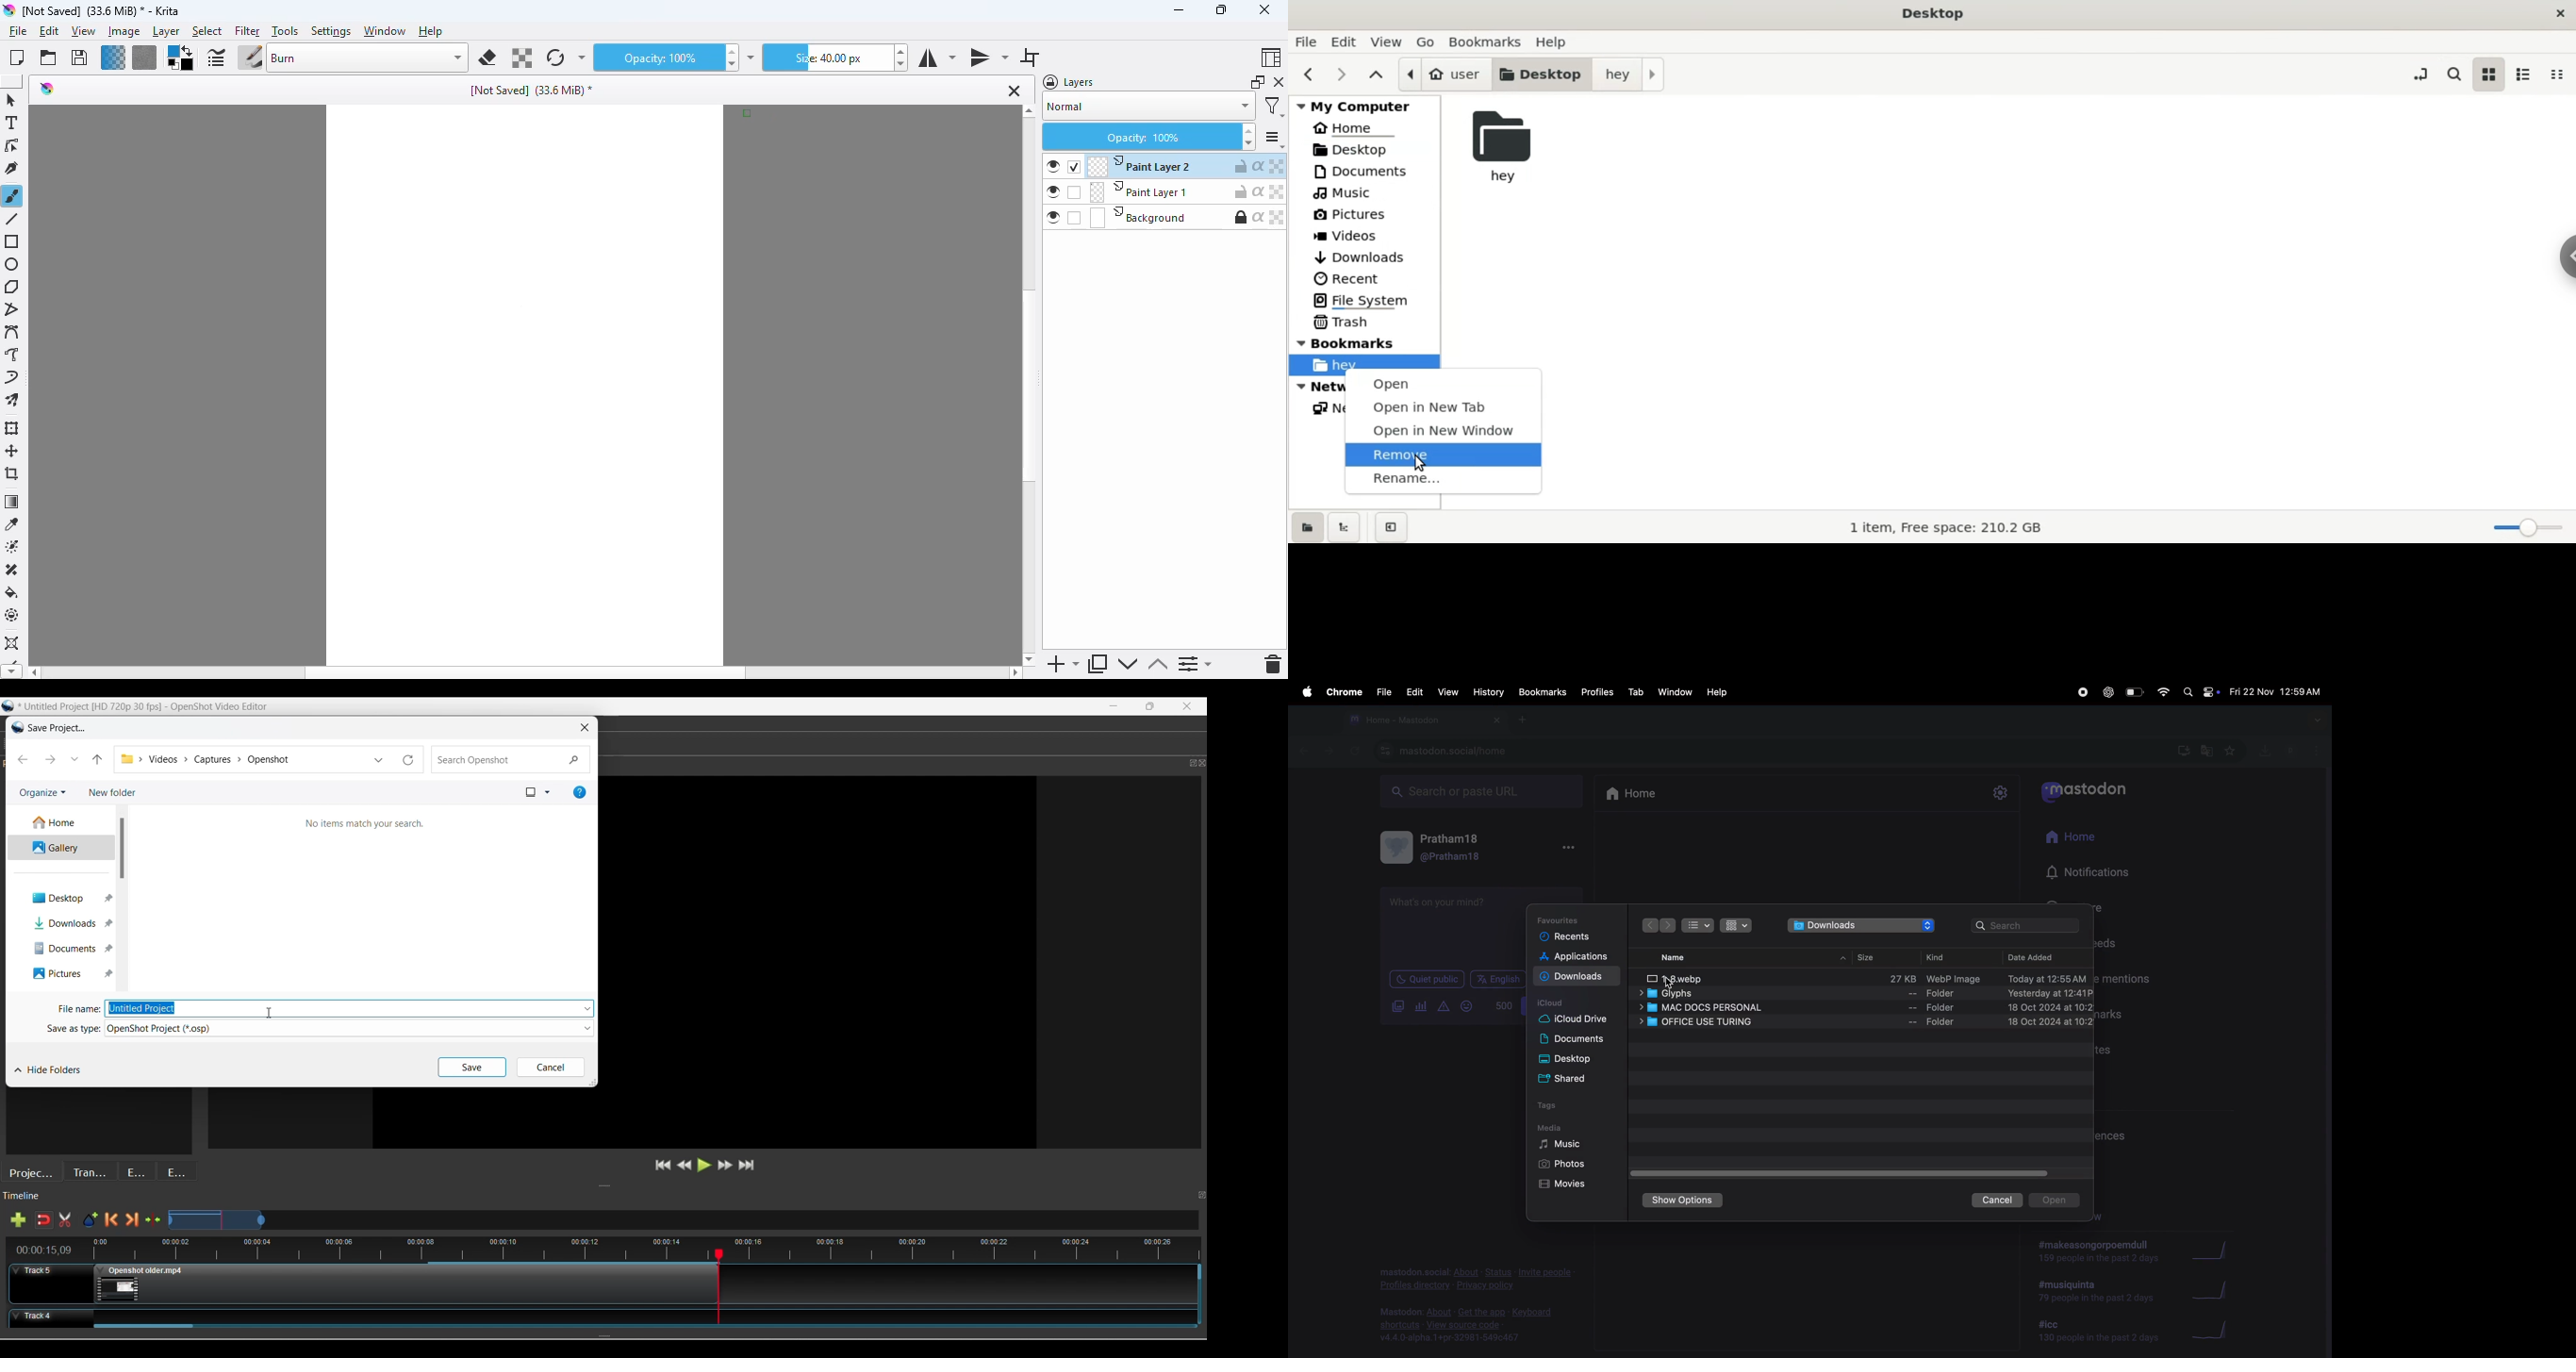 Image resolution: width=2576 pixels, height=1372 pixels. What do you see at coordinates (2219, 1291) in the screenshot?
I see `graphs` at bounding box center [2219, 1291].